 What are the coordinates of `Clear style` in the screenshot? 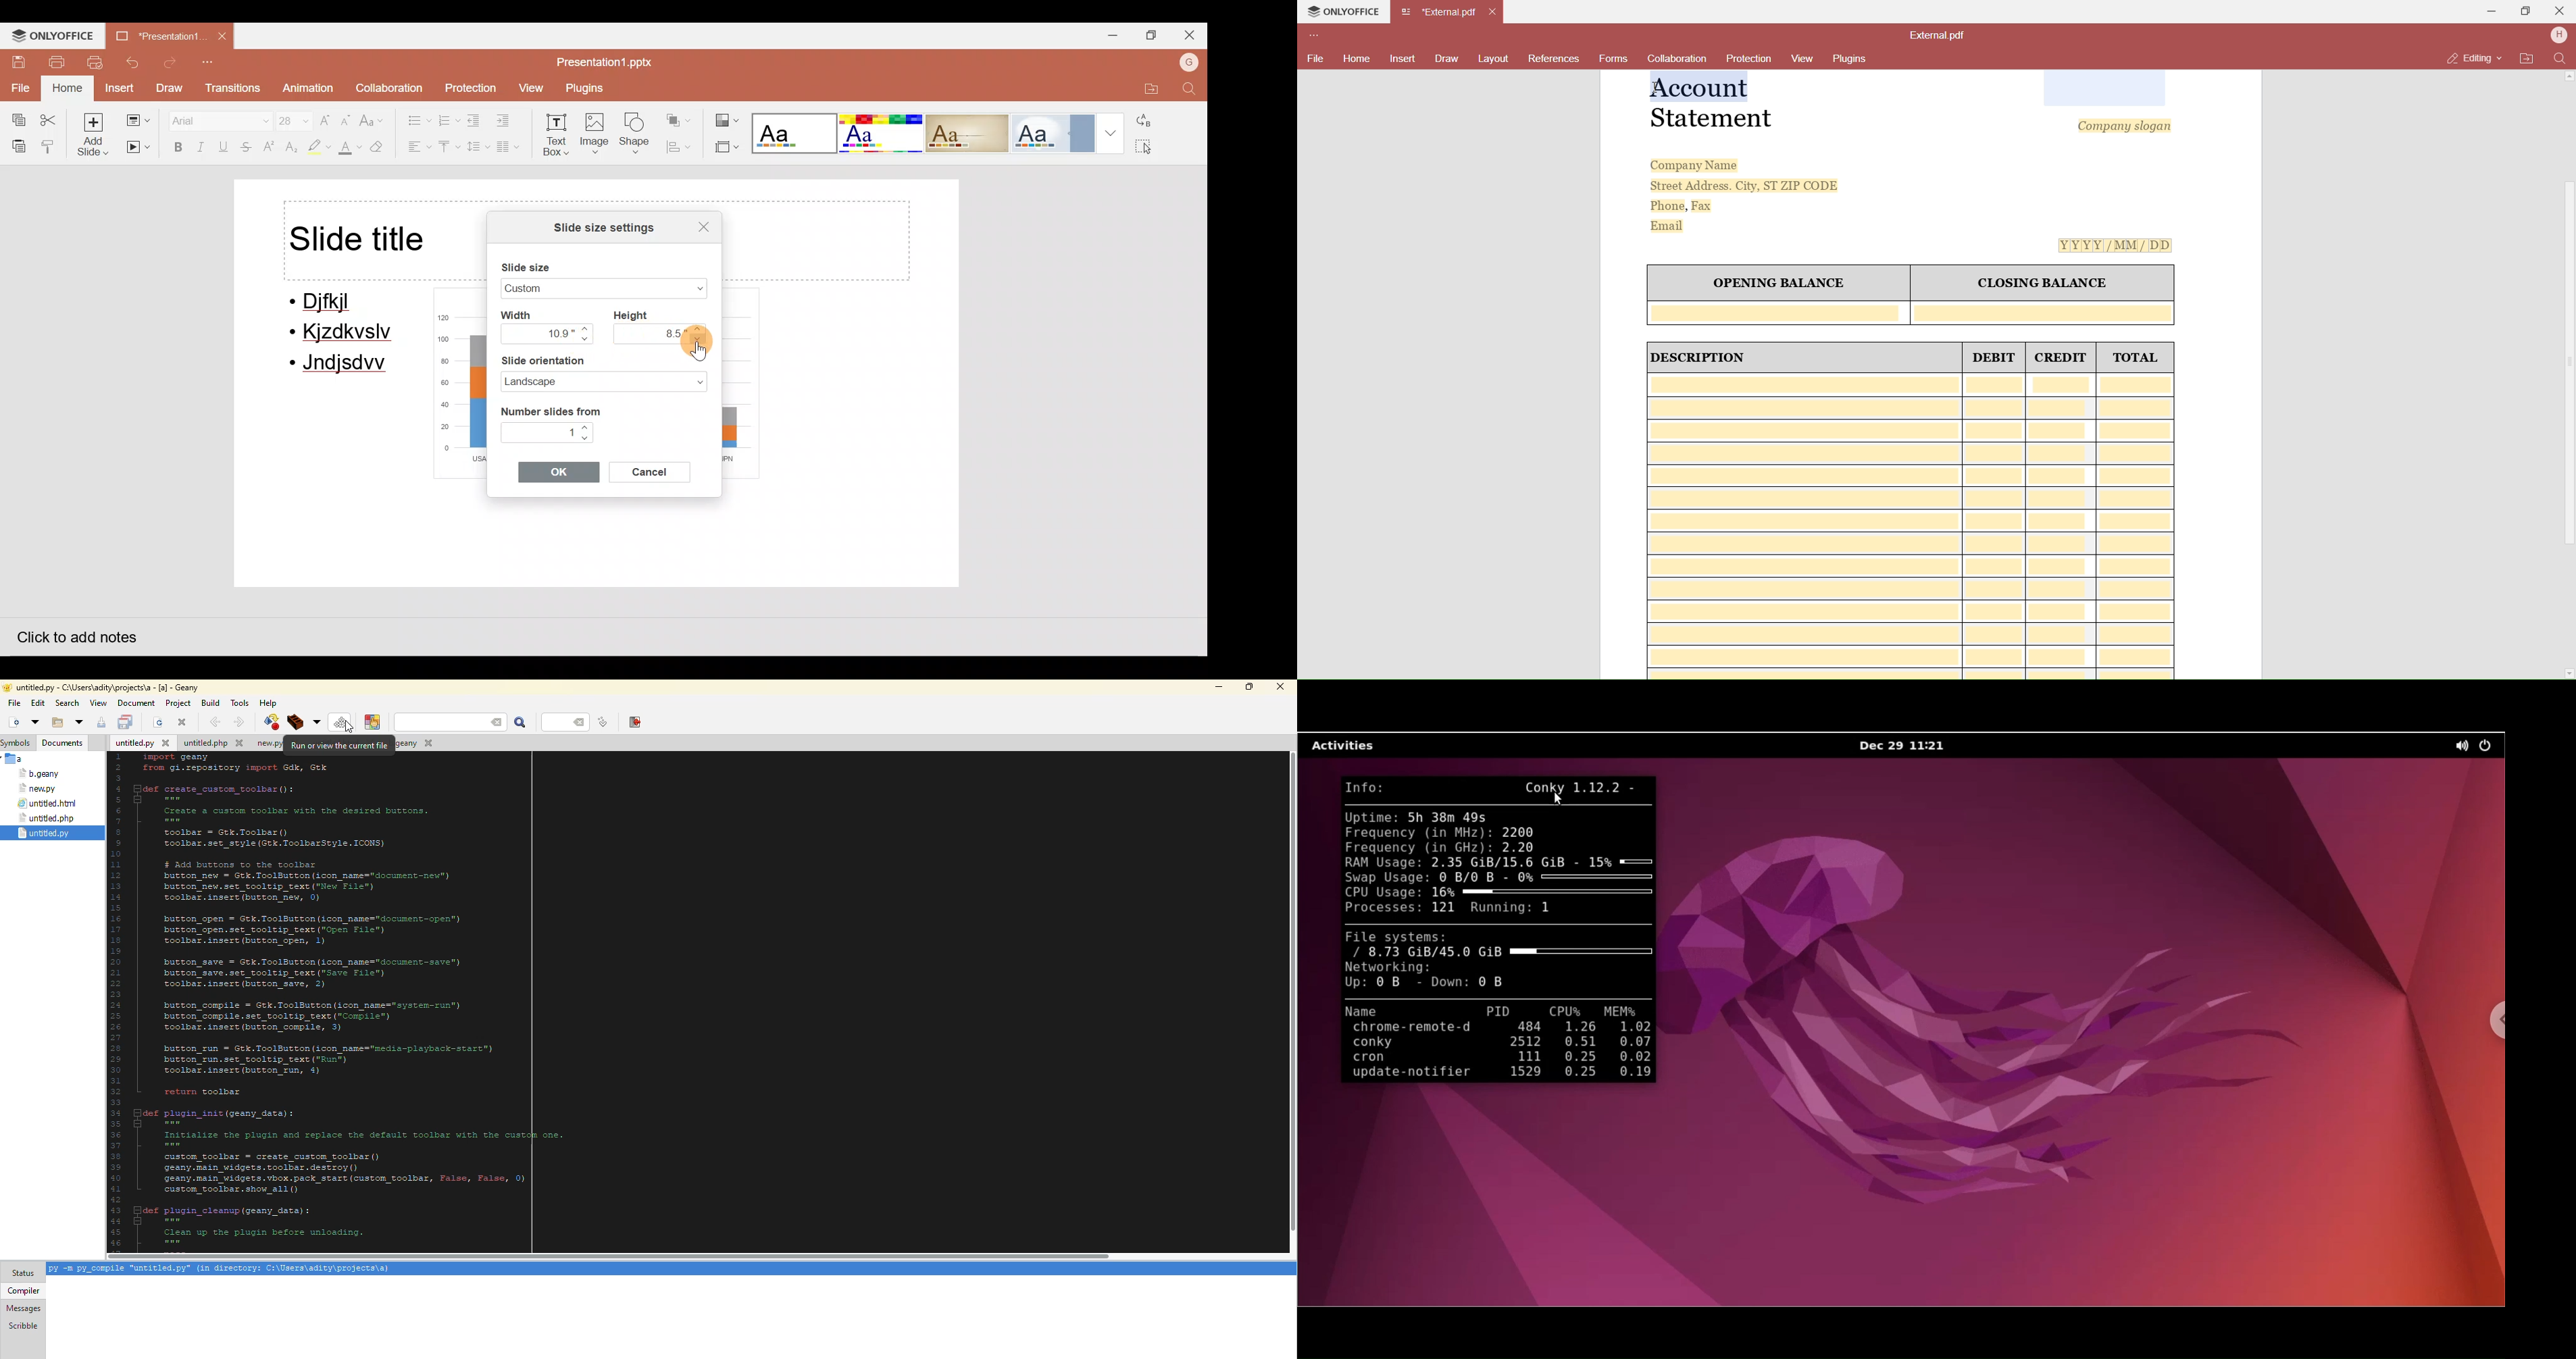 It's located at (384, 147).